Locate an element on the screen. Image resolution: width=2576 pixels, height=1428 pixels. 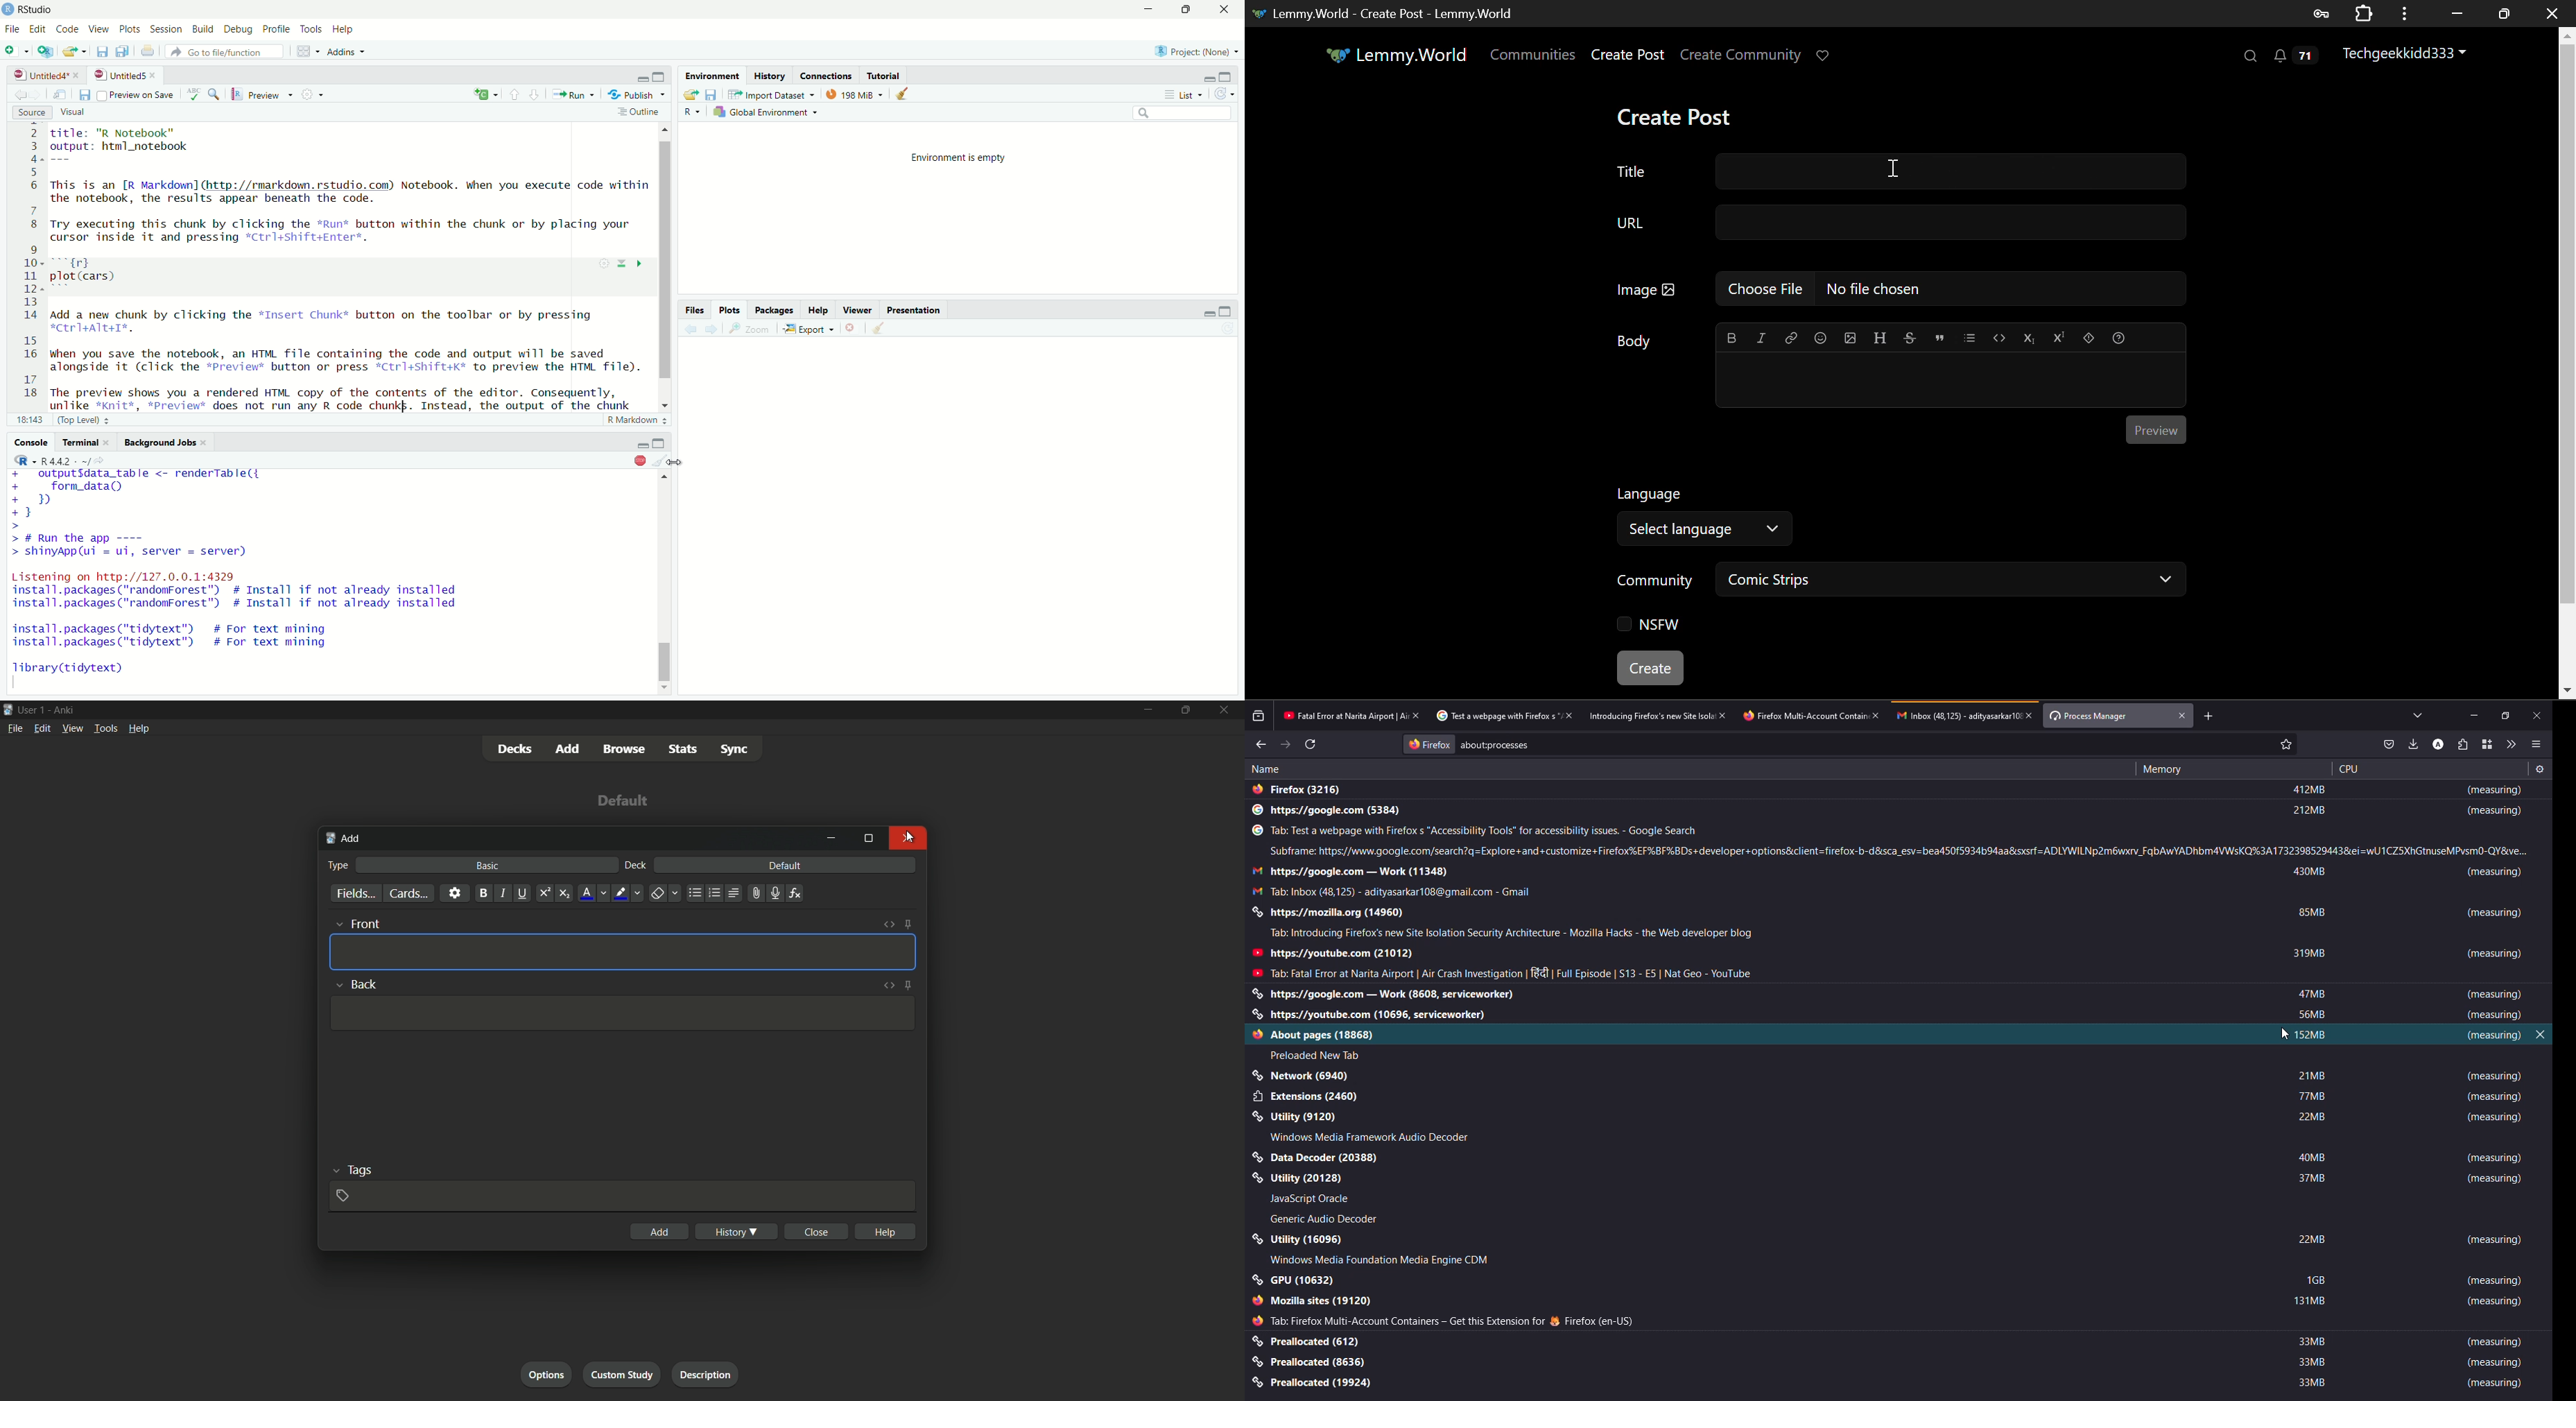
Tab: Fatal error at Narita airport | air crash investigation is located at coordinates (1499, 972).